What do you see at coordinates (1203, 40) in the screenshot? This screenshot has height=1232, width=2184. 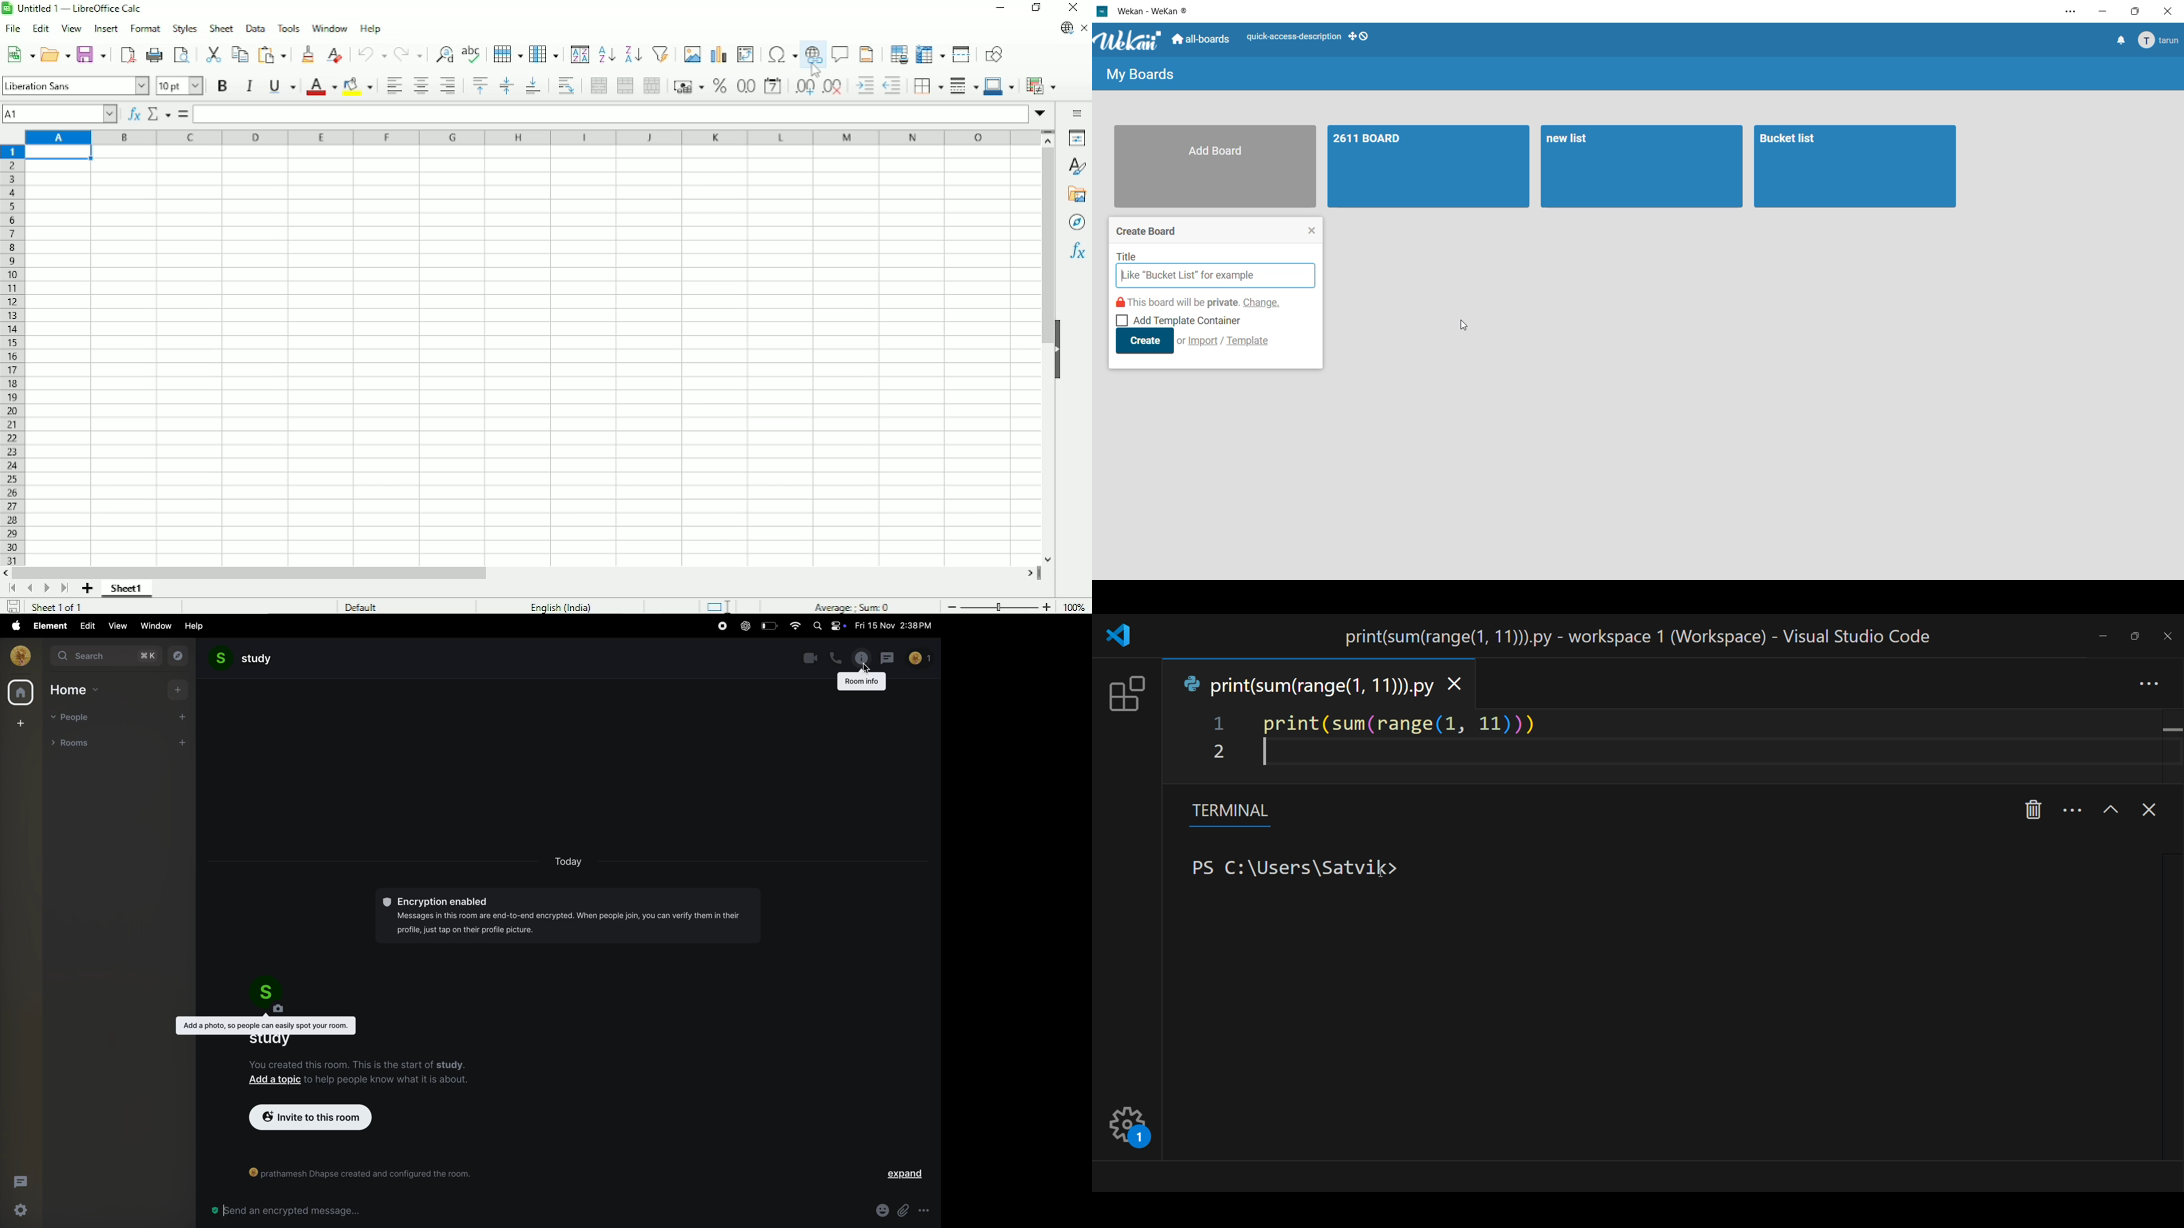 I see `all boards` at bounding box center [1203, 40].